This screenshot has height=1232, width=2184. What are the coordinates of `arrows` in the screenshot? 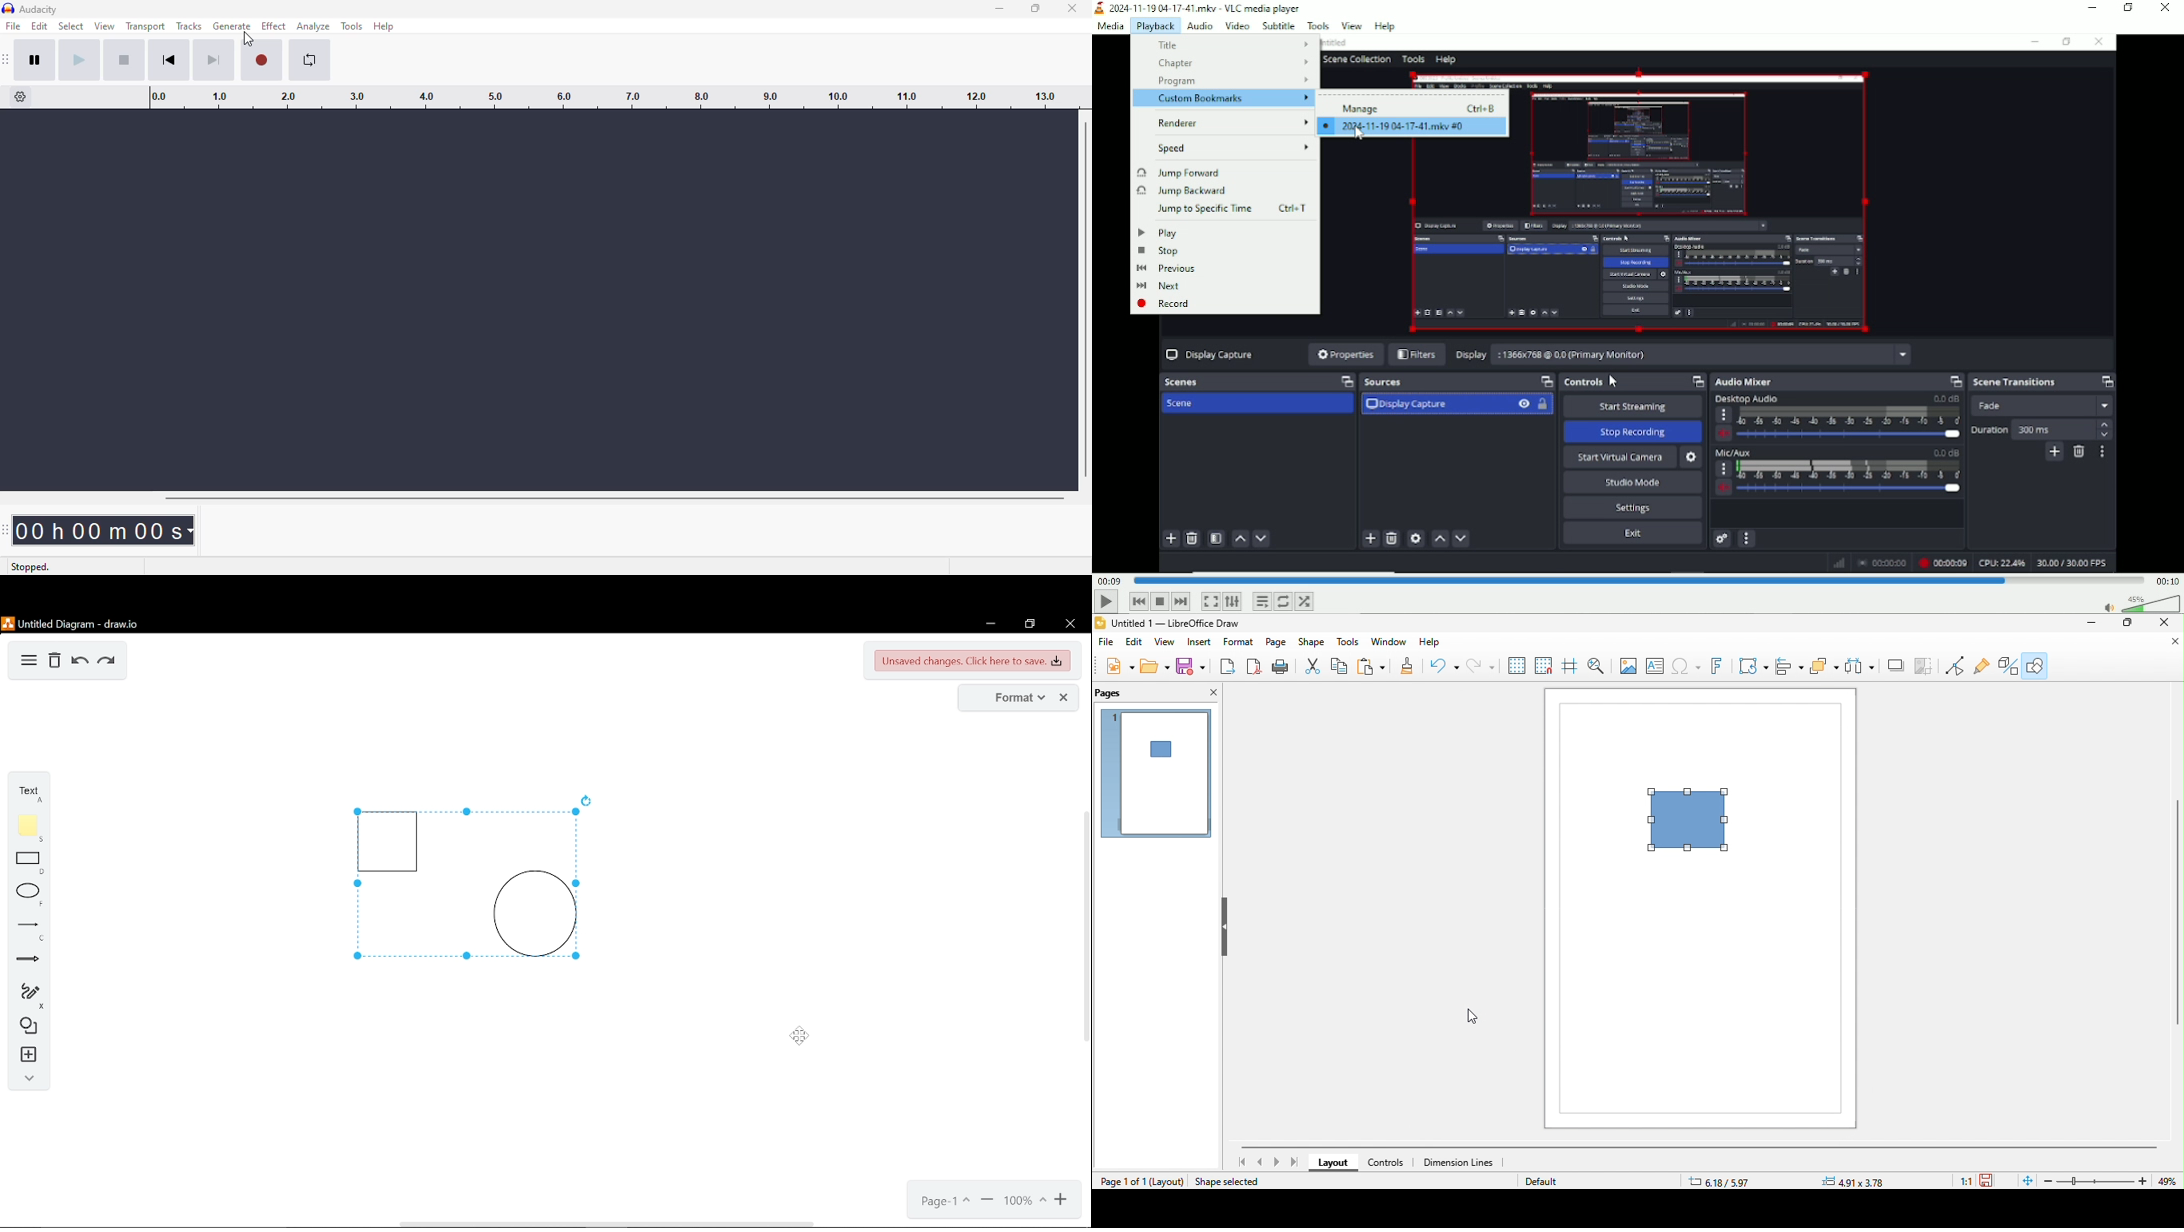 It's located at (28, 961).